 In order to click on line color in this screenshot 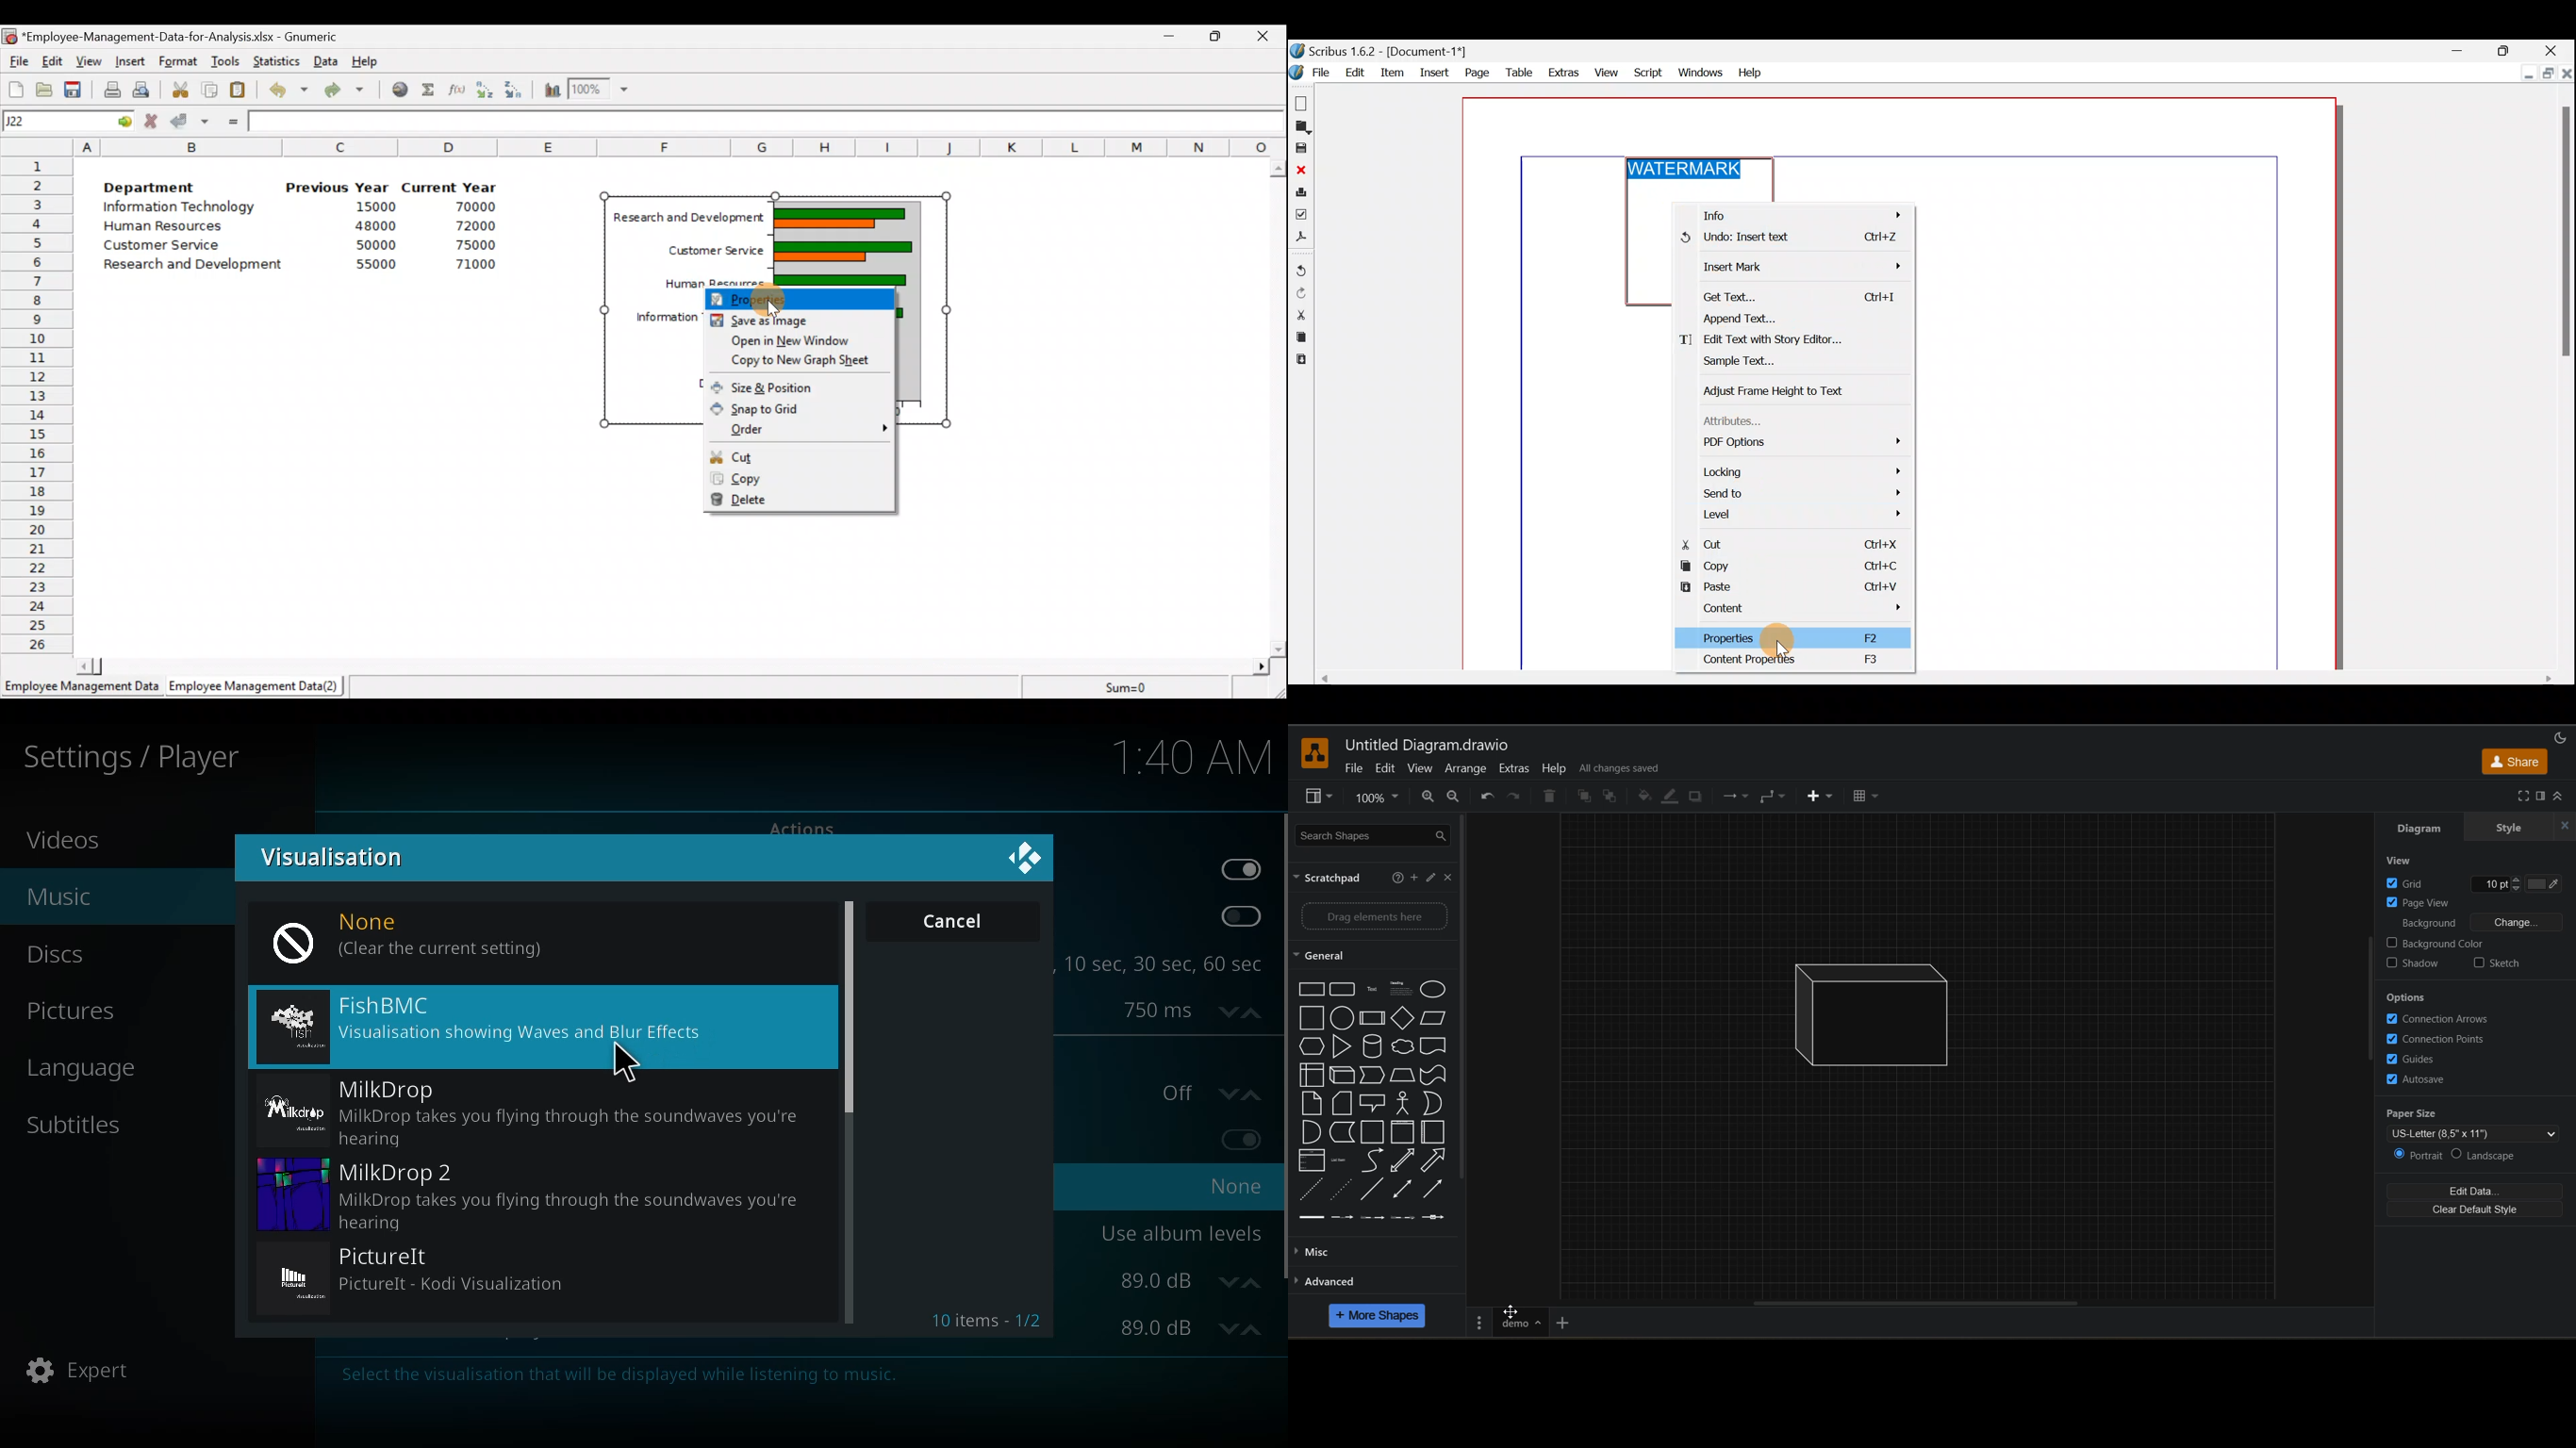, I will do `click(1671, 797)`.